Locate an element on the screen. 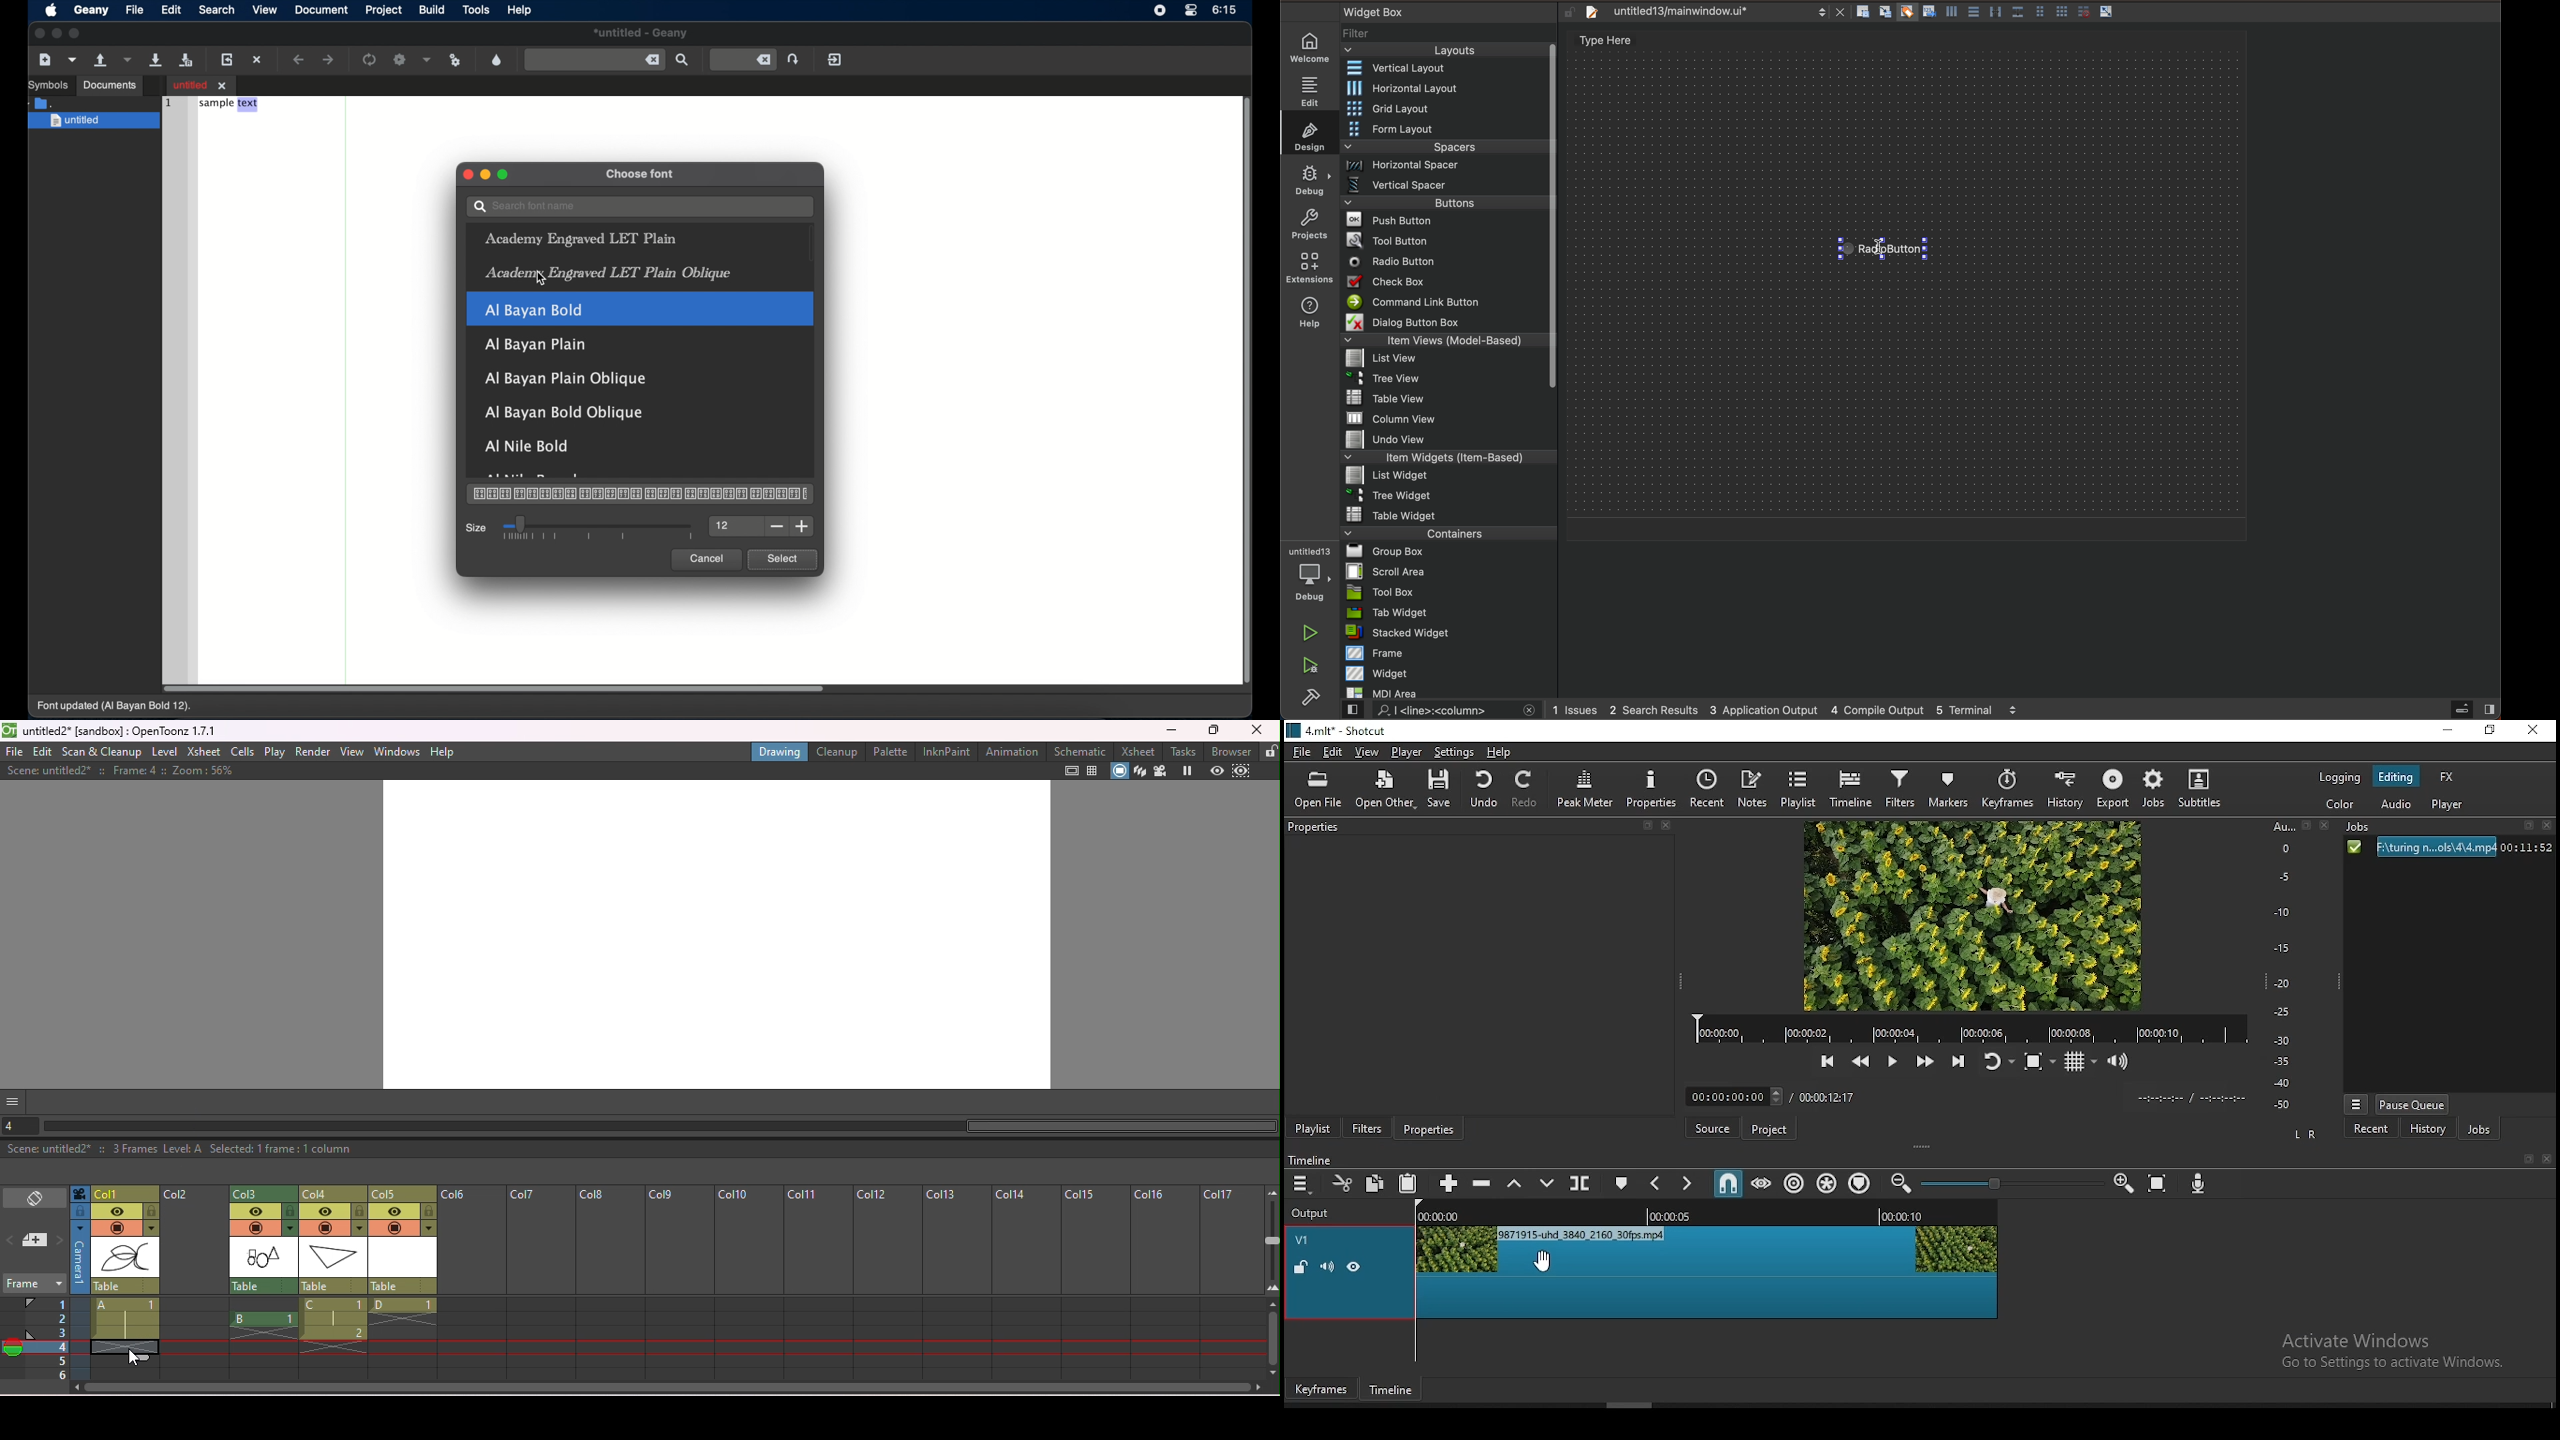 The image size is (2576, 1456). divider is located at coordinates (347, 387).